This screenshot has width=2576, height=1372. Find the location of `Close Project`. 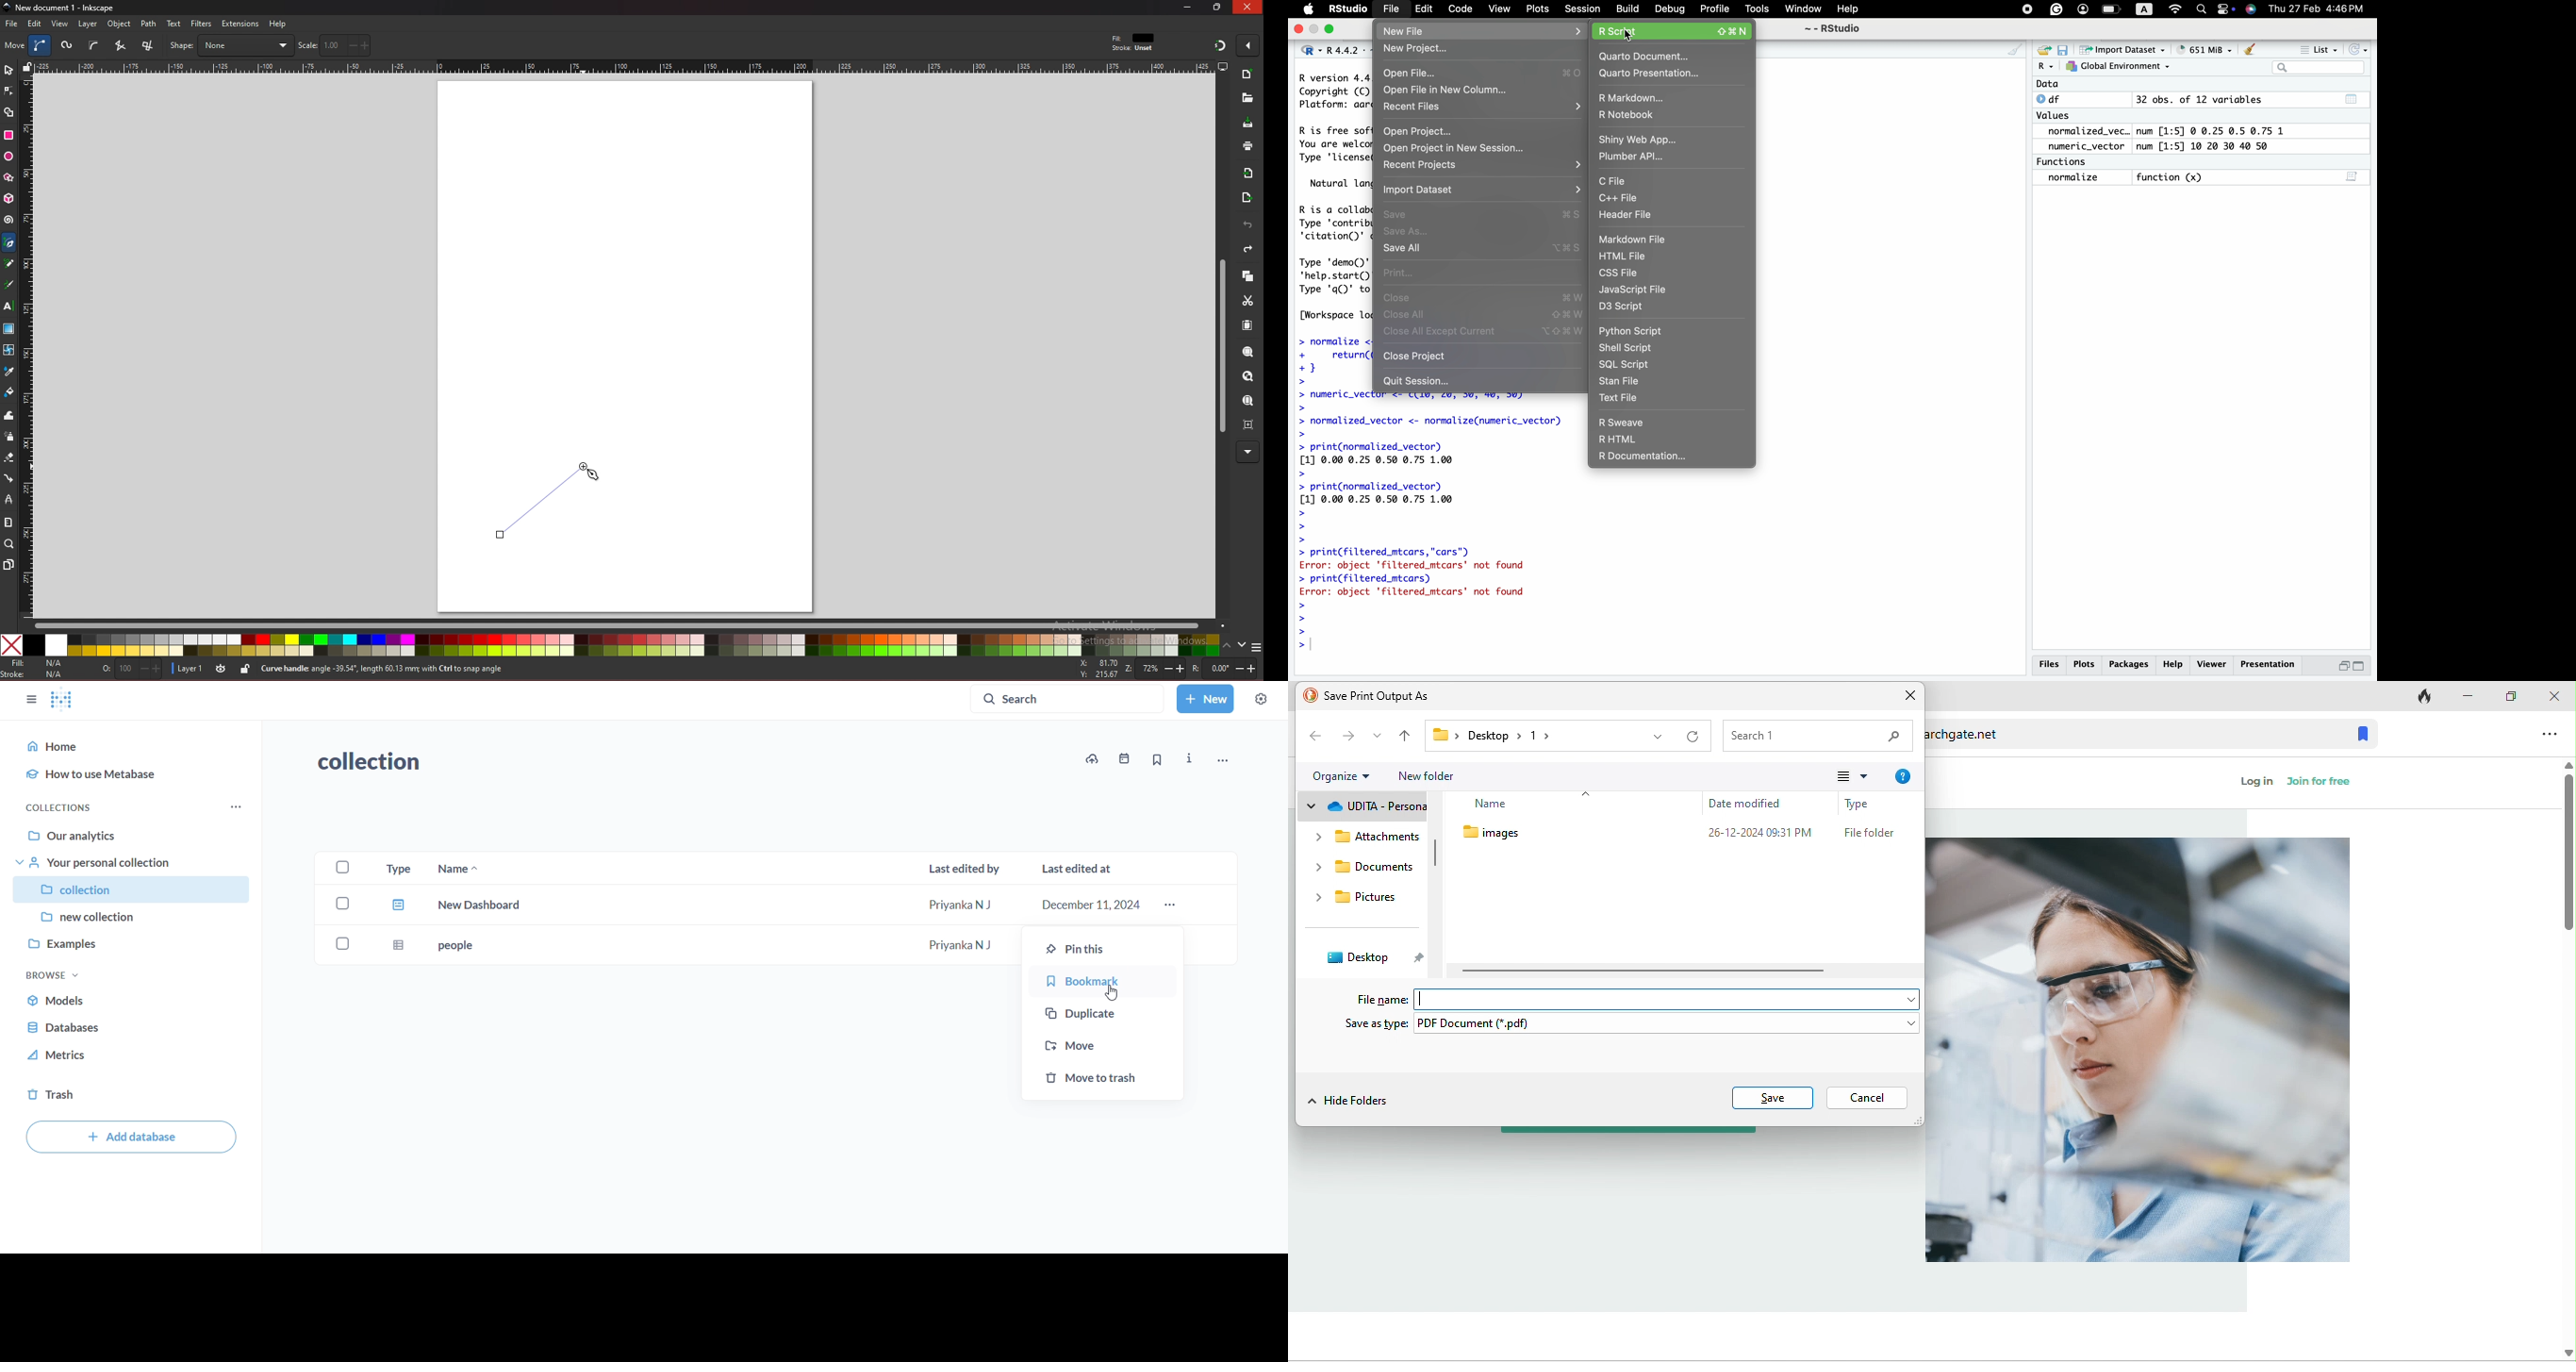

Close Project is located at coordinates (1420, 357).